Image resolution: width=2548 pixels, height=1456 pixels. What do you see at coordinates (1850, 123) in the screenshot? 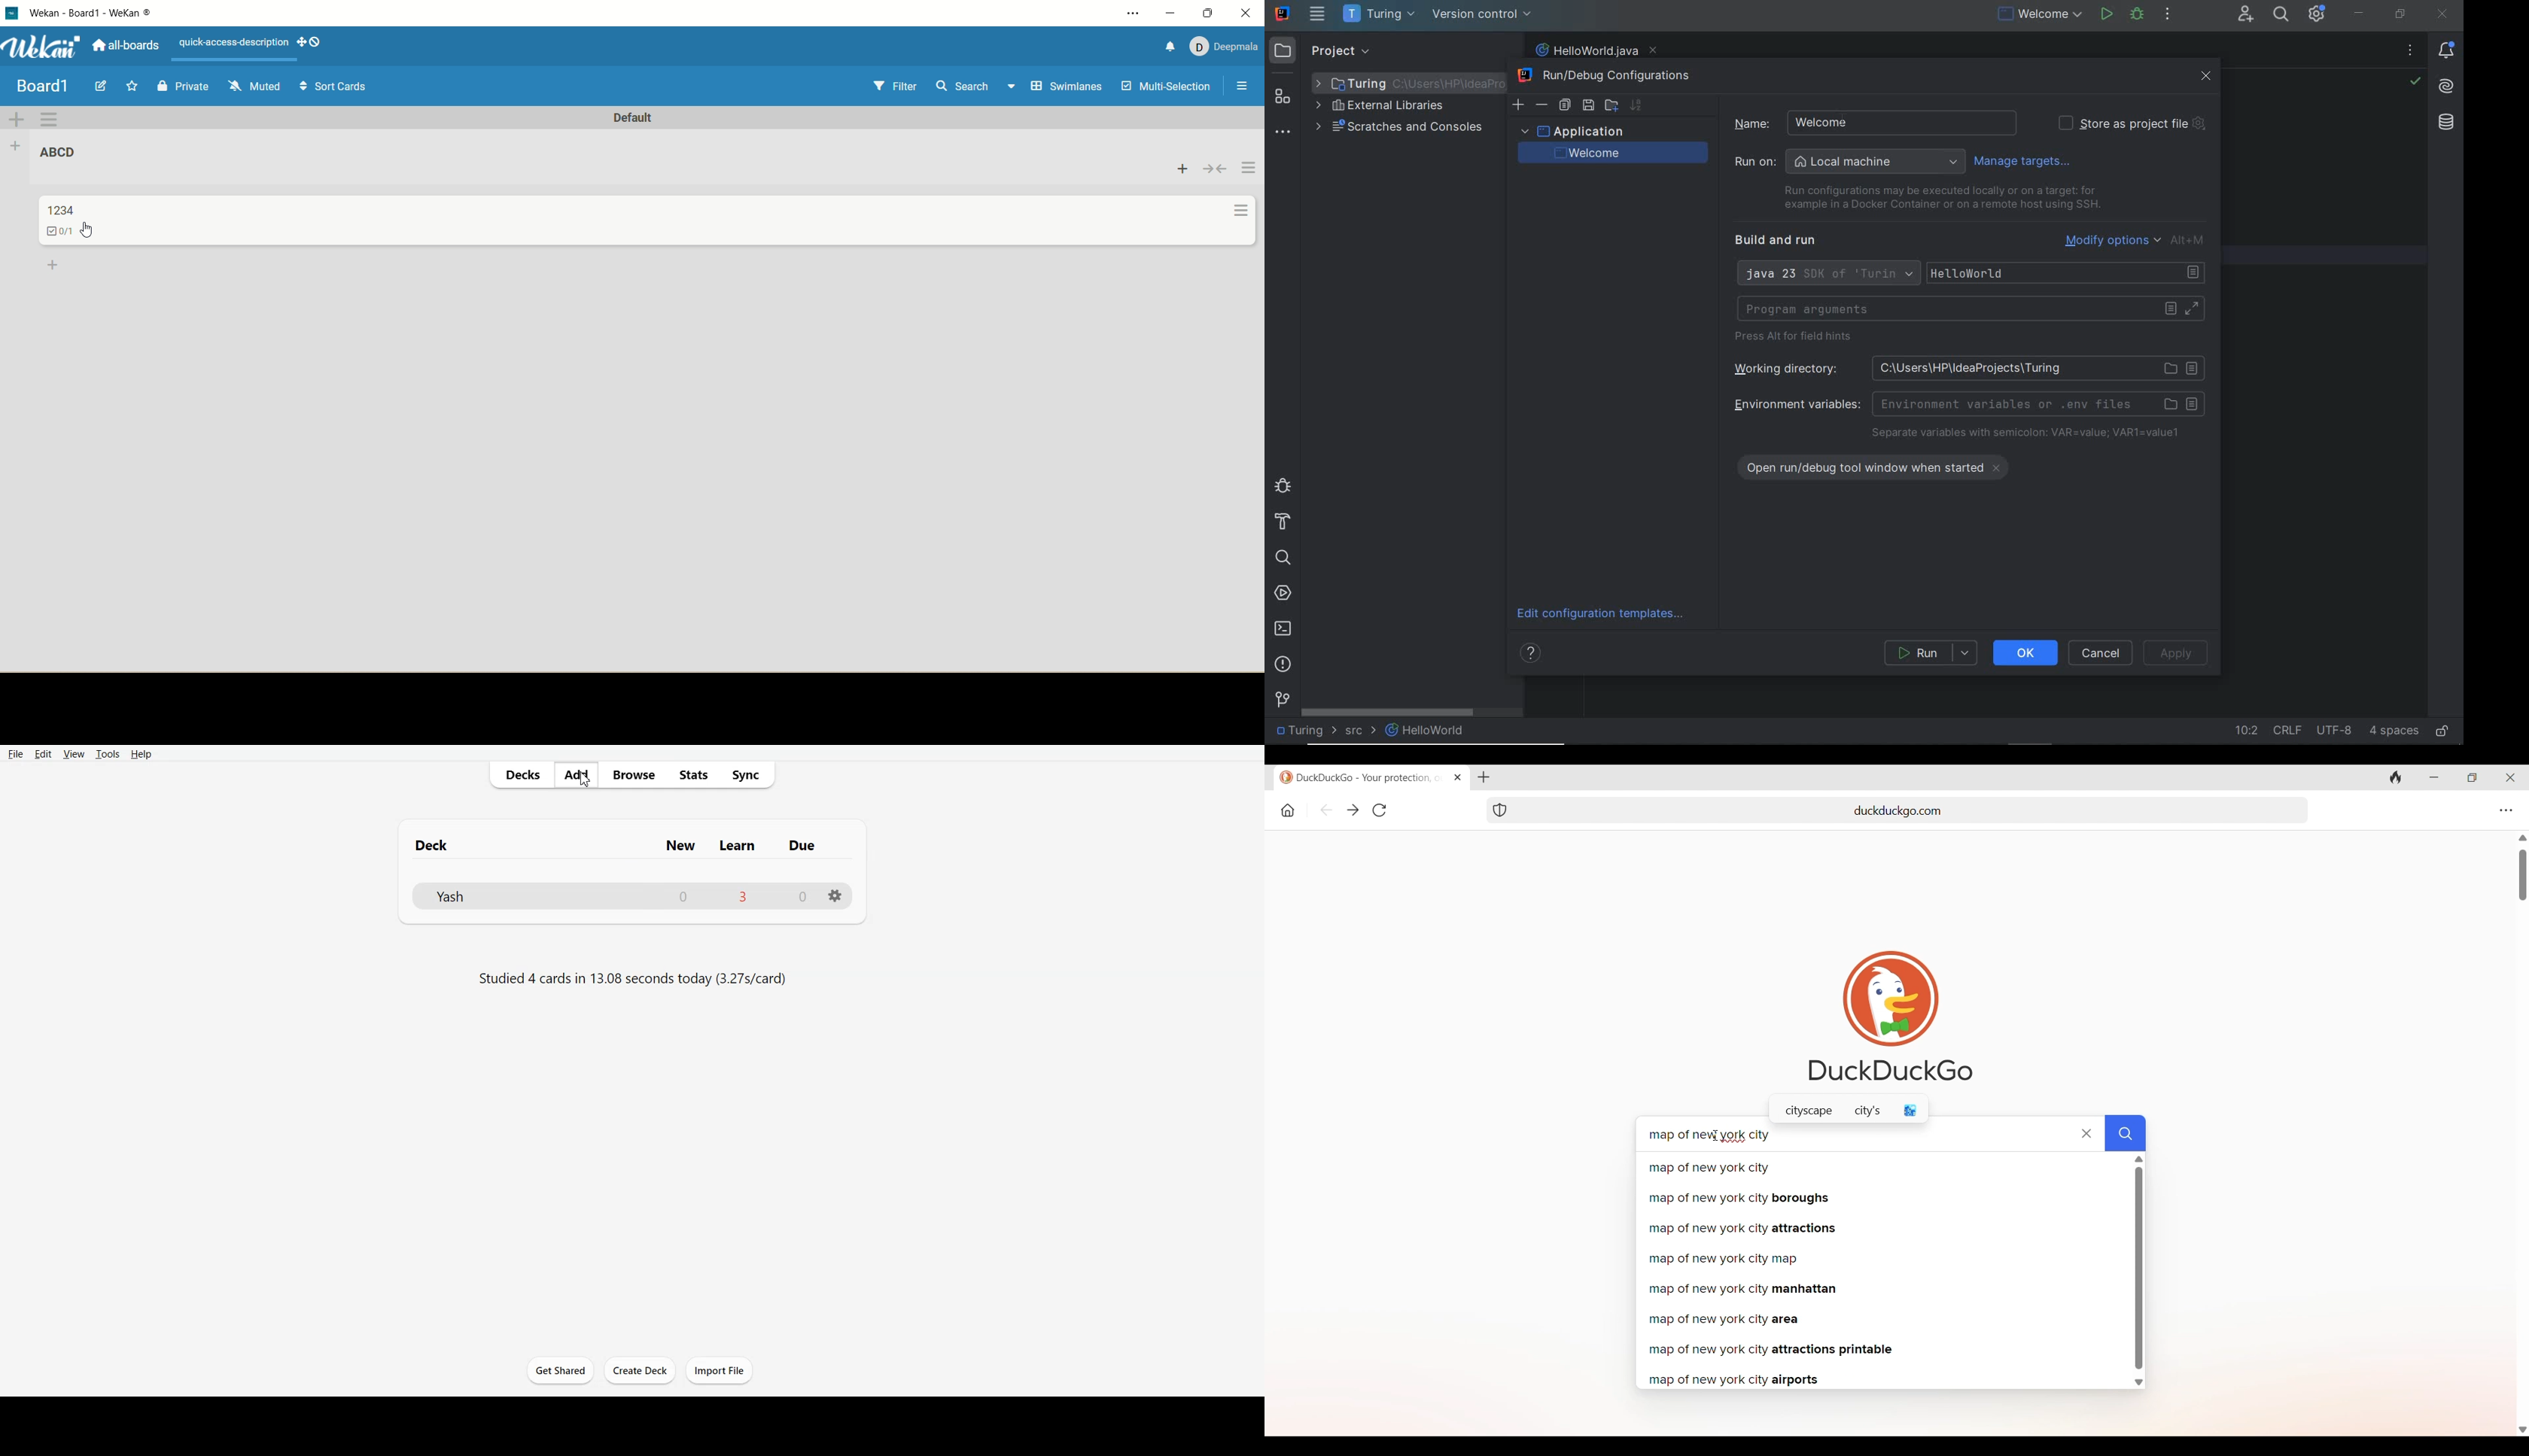
I see `cursor` at bounding box center [1850, 123].